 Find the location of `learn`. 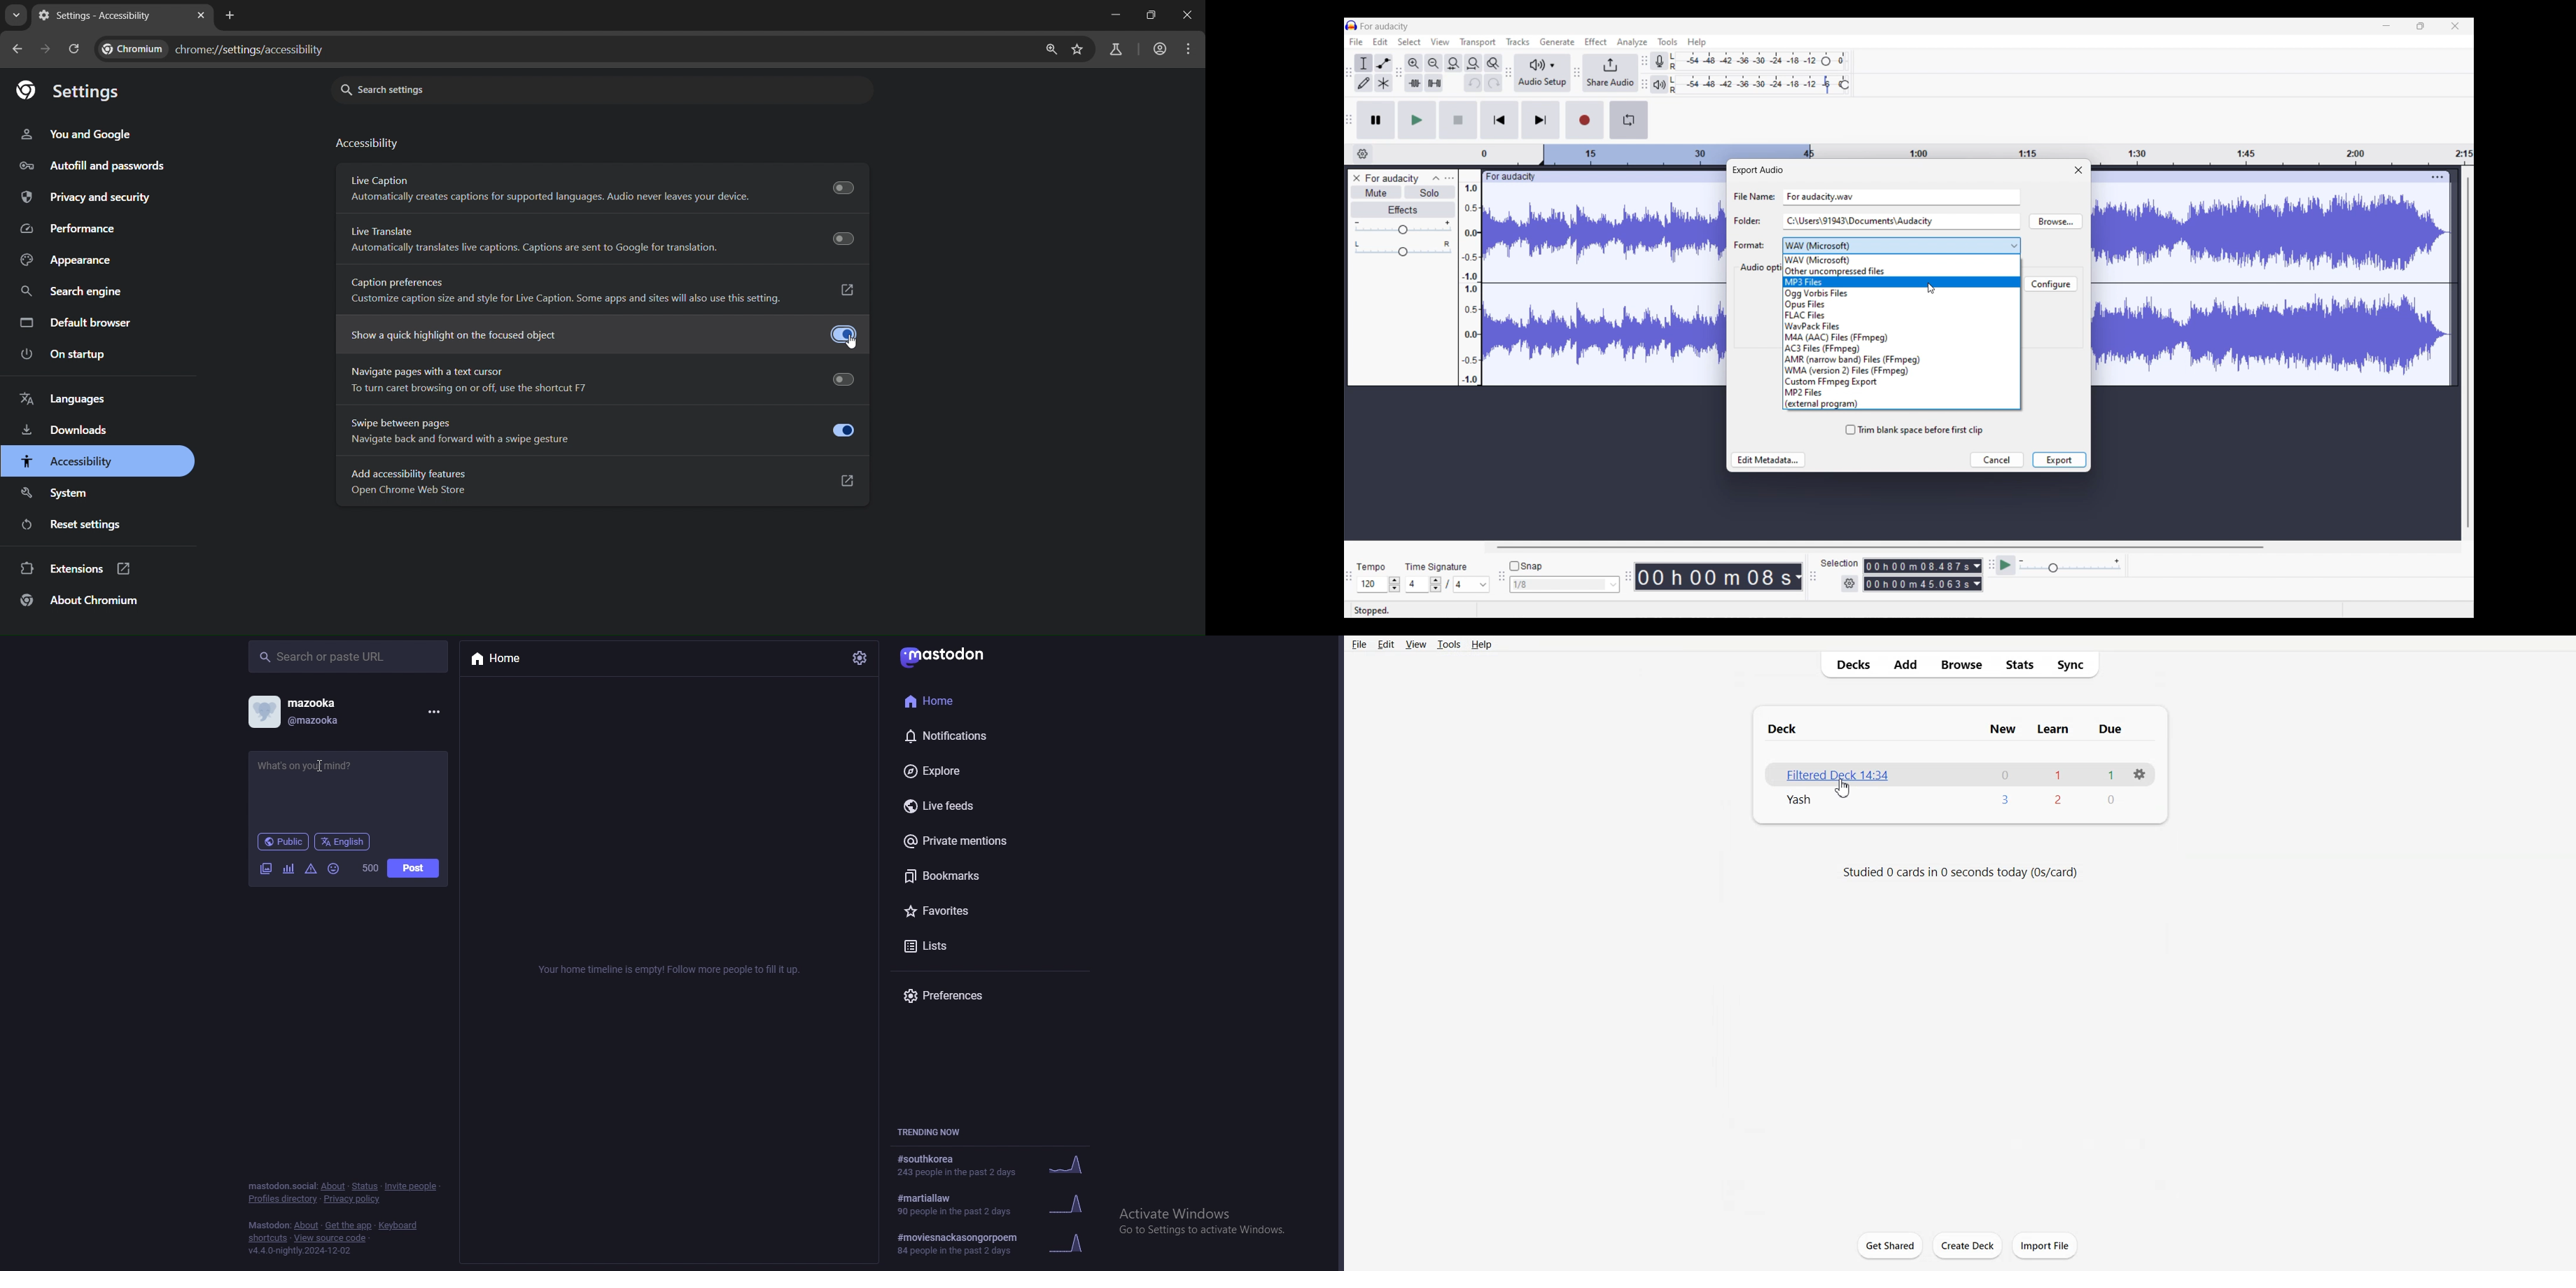

learn is located at coordinates (2053, 729).